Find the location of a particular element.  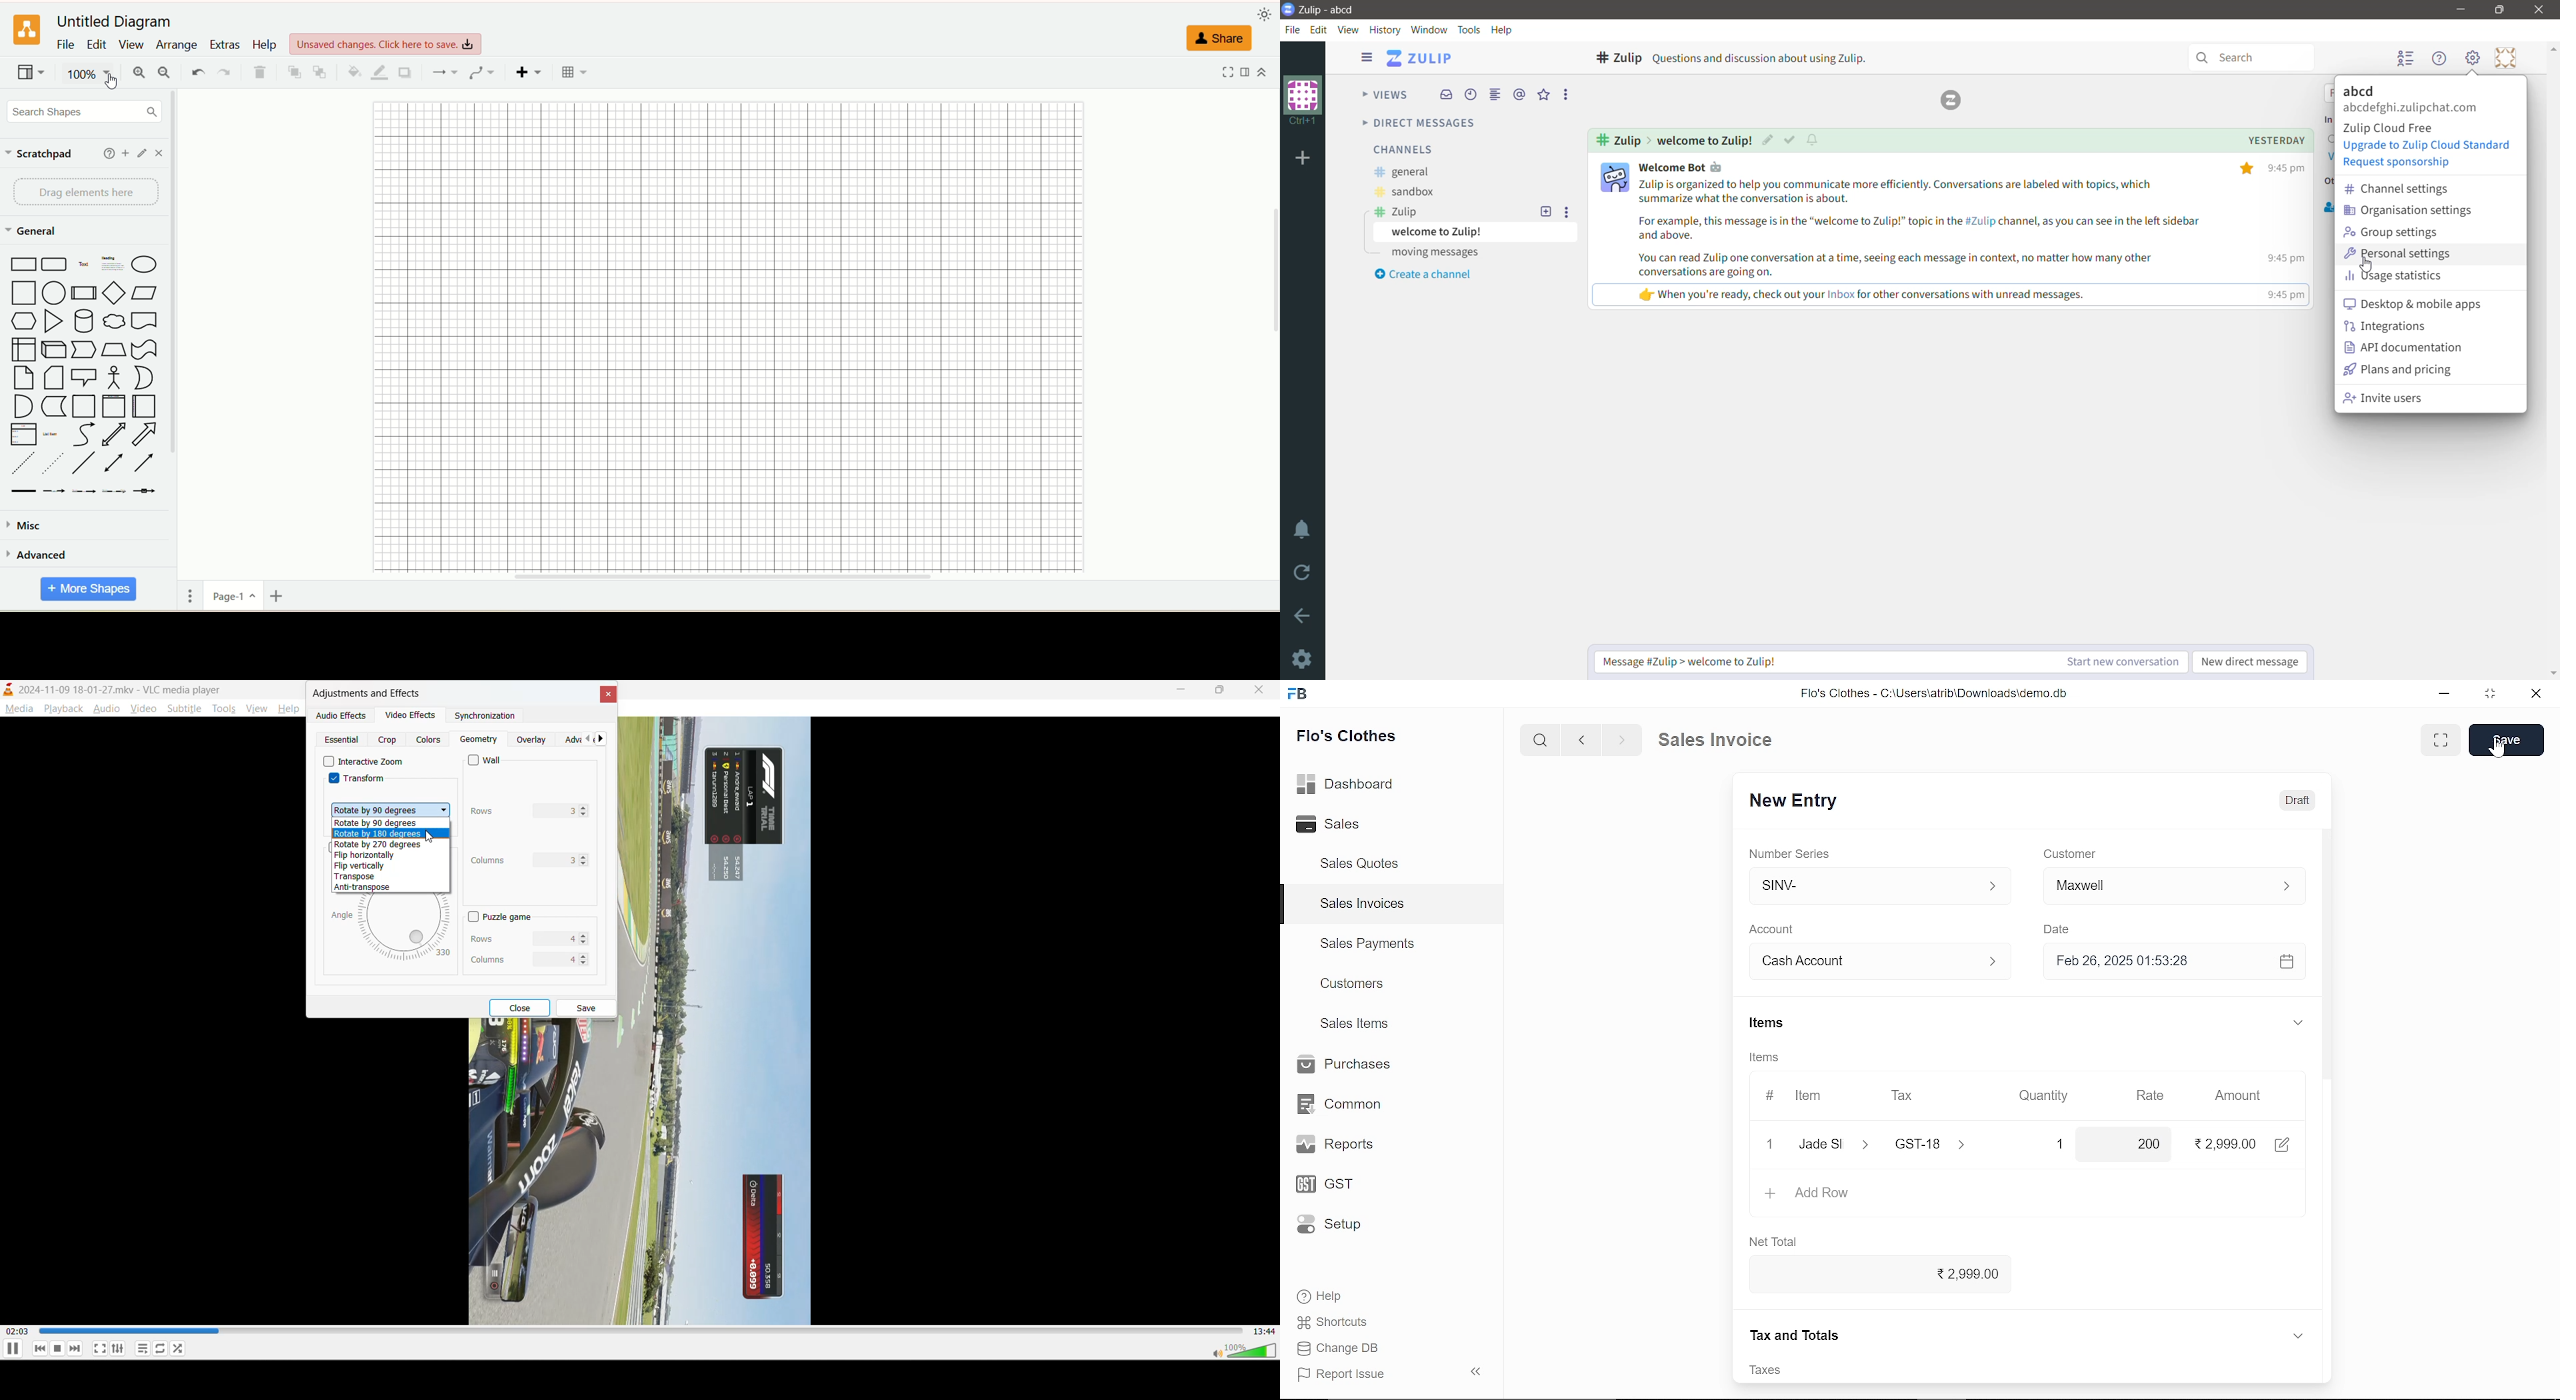

200.00 is located at coordinates (2127, 1144).